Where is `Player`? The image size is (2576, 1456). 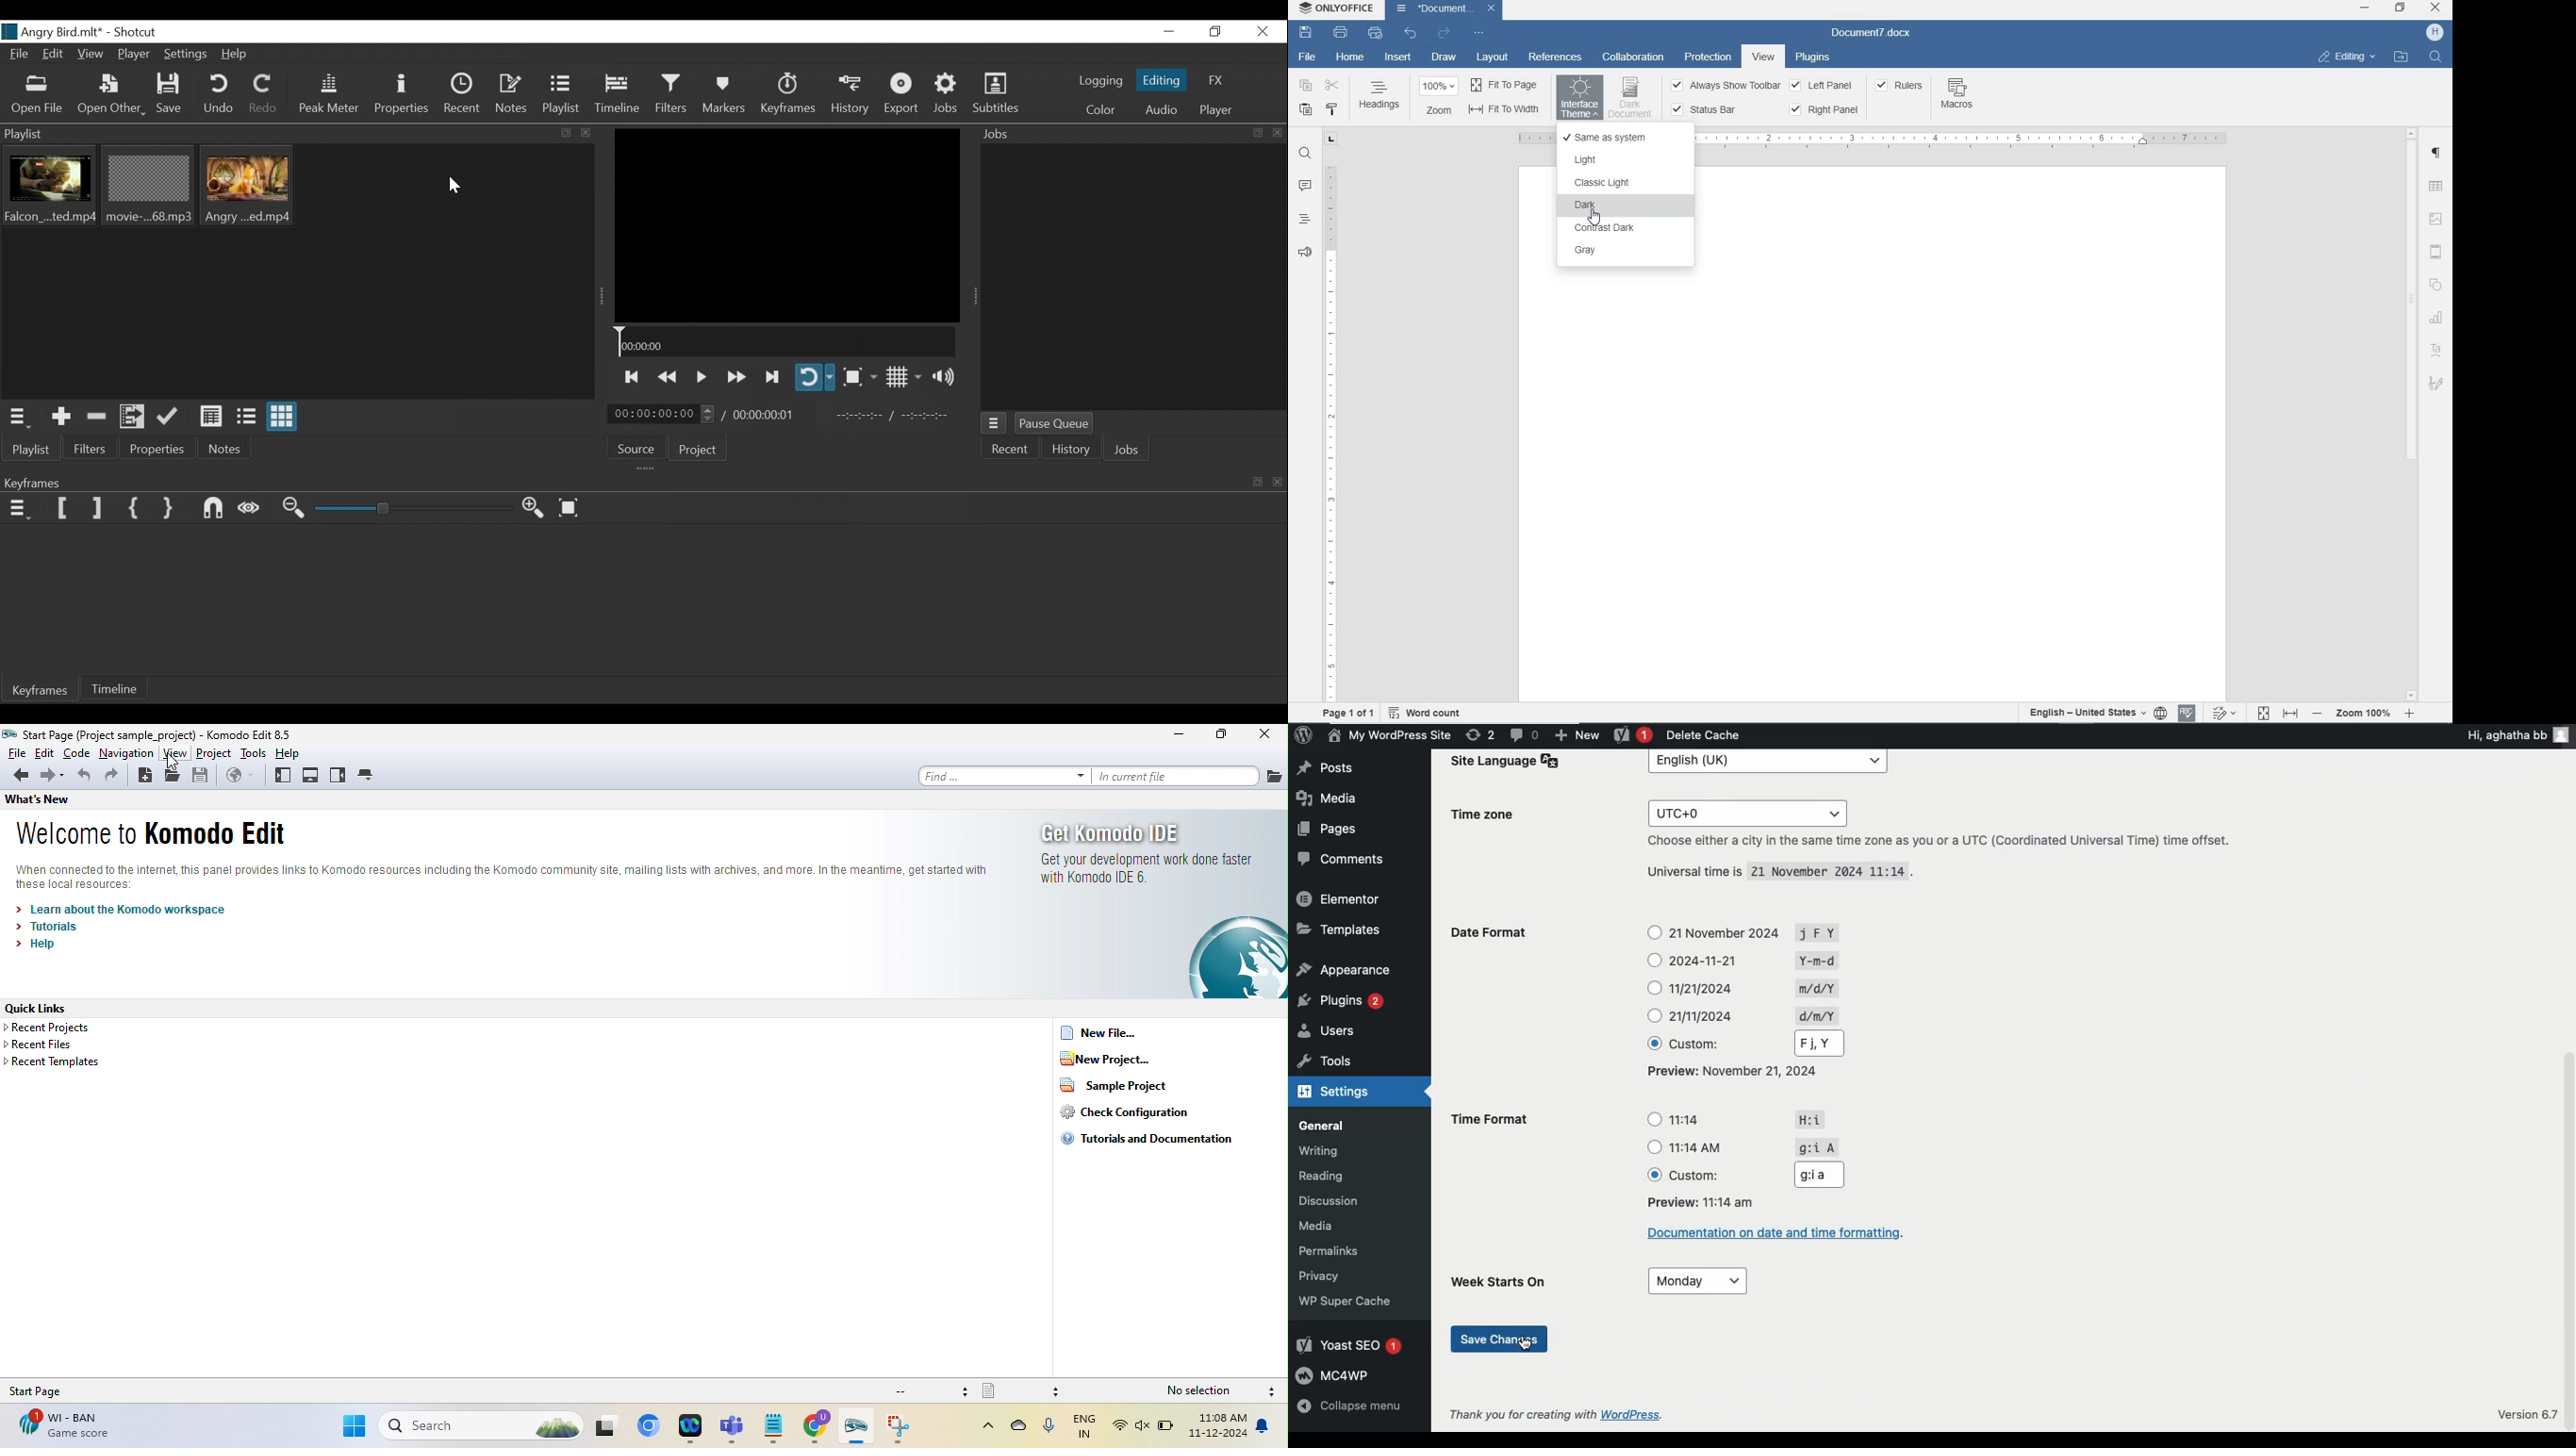
Player is located at coordinates (1213, 111).